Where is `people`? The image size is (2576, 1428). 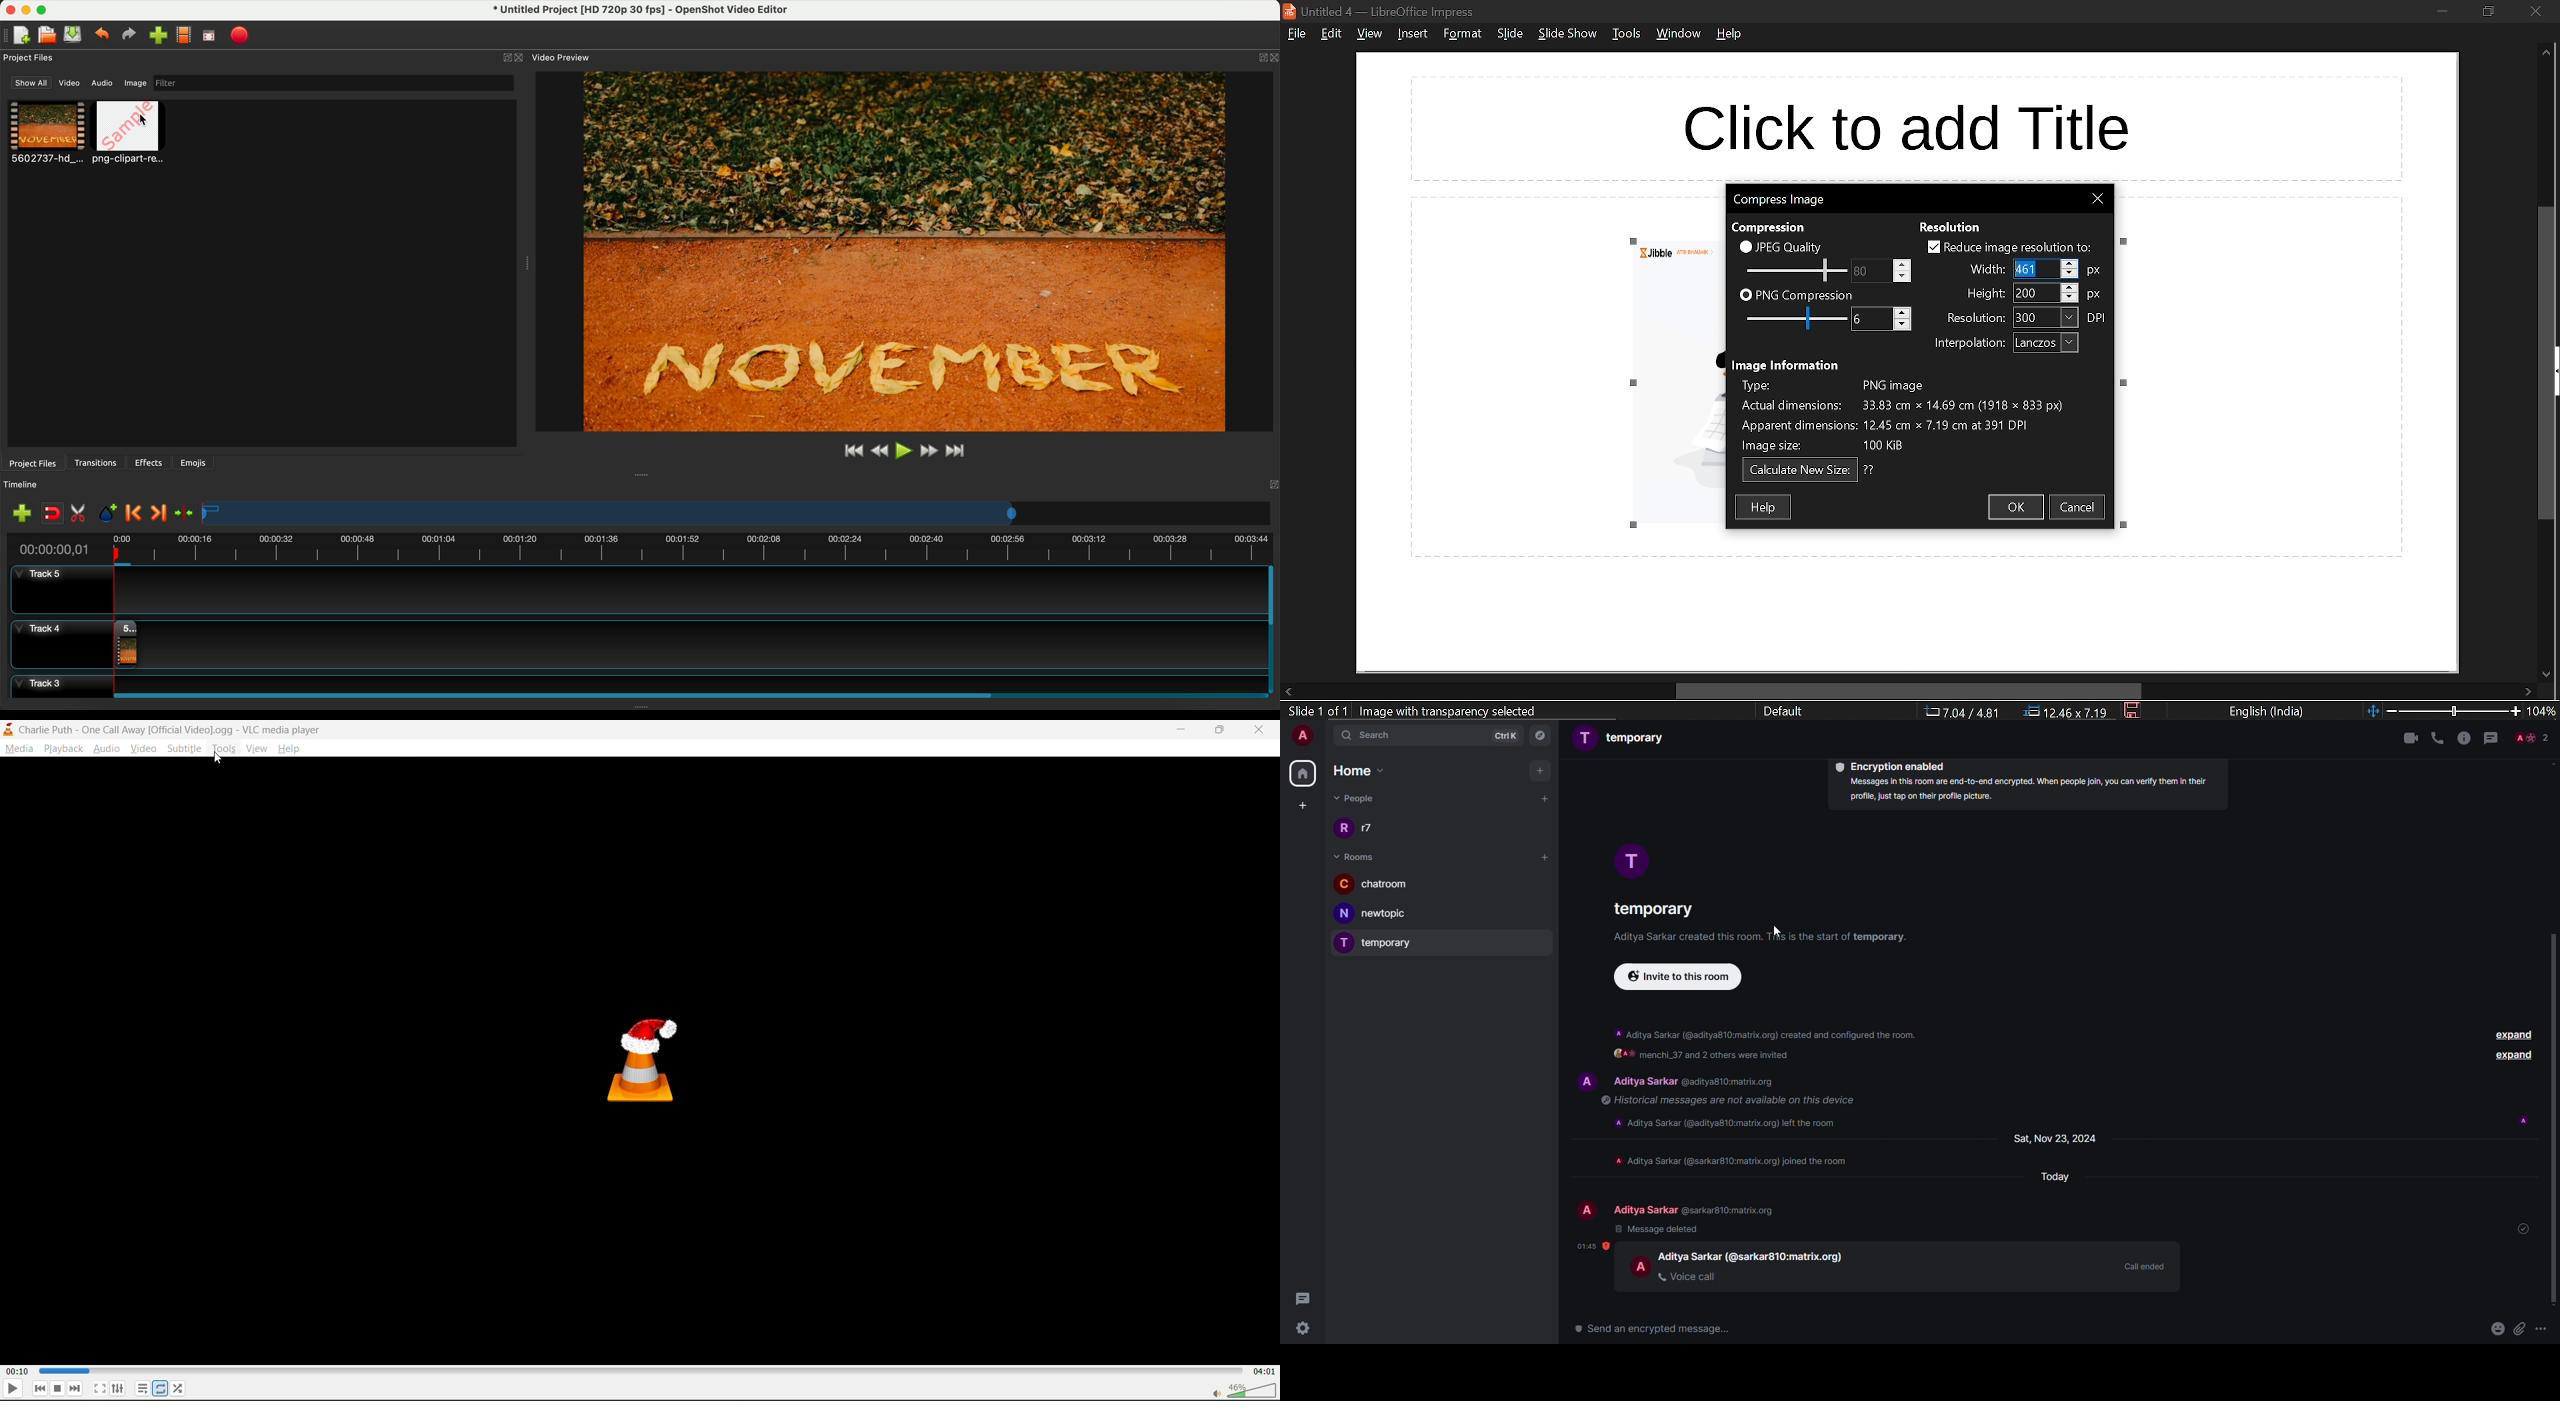
people is located at coordinates (1644, 1081).